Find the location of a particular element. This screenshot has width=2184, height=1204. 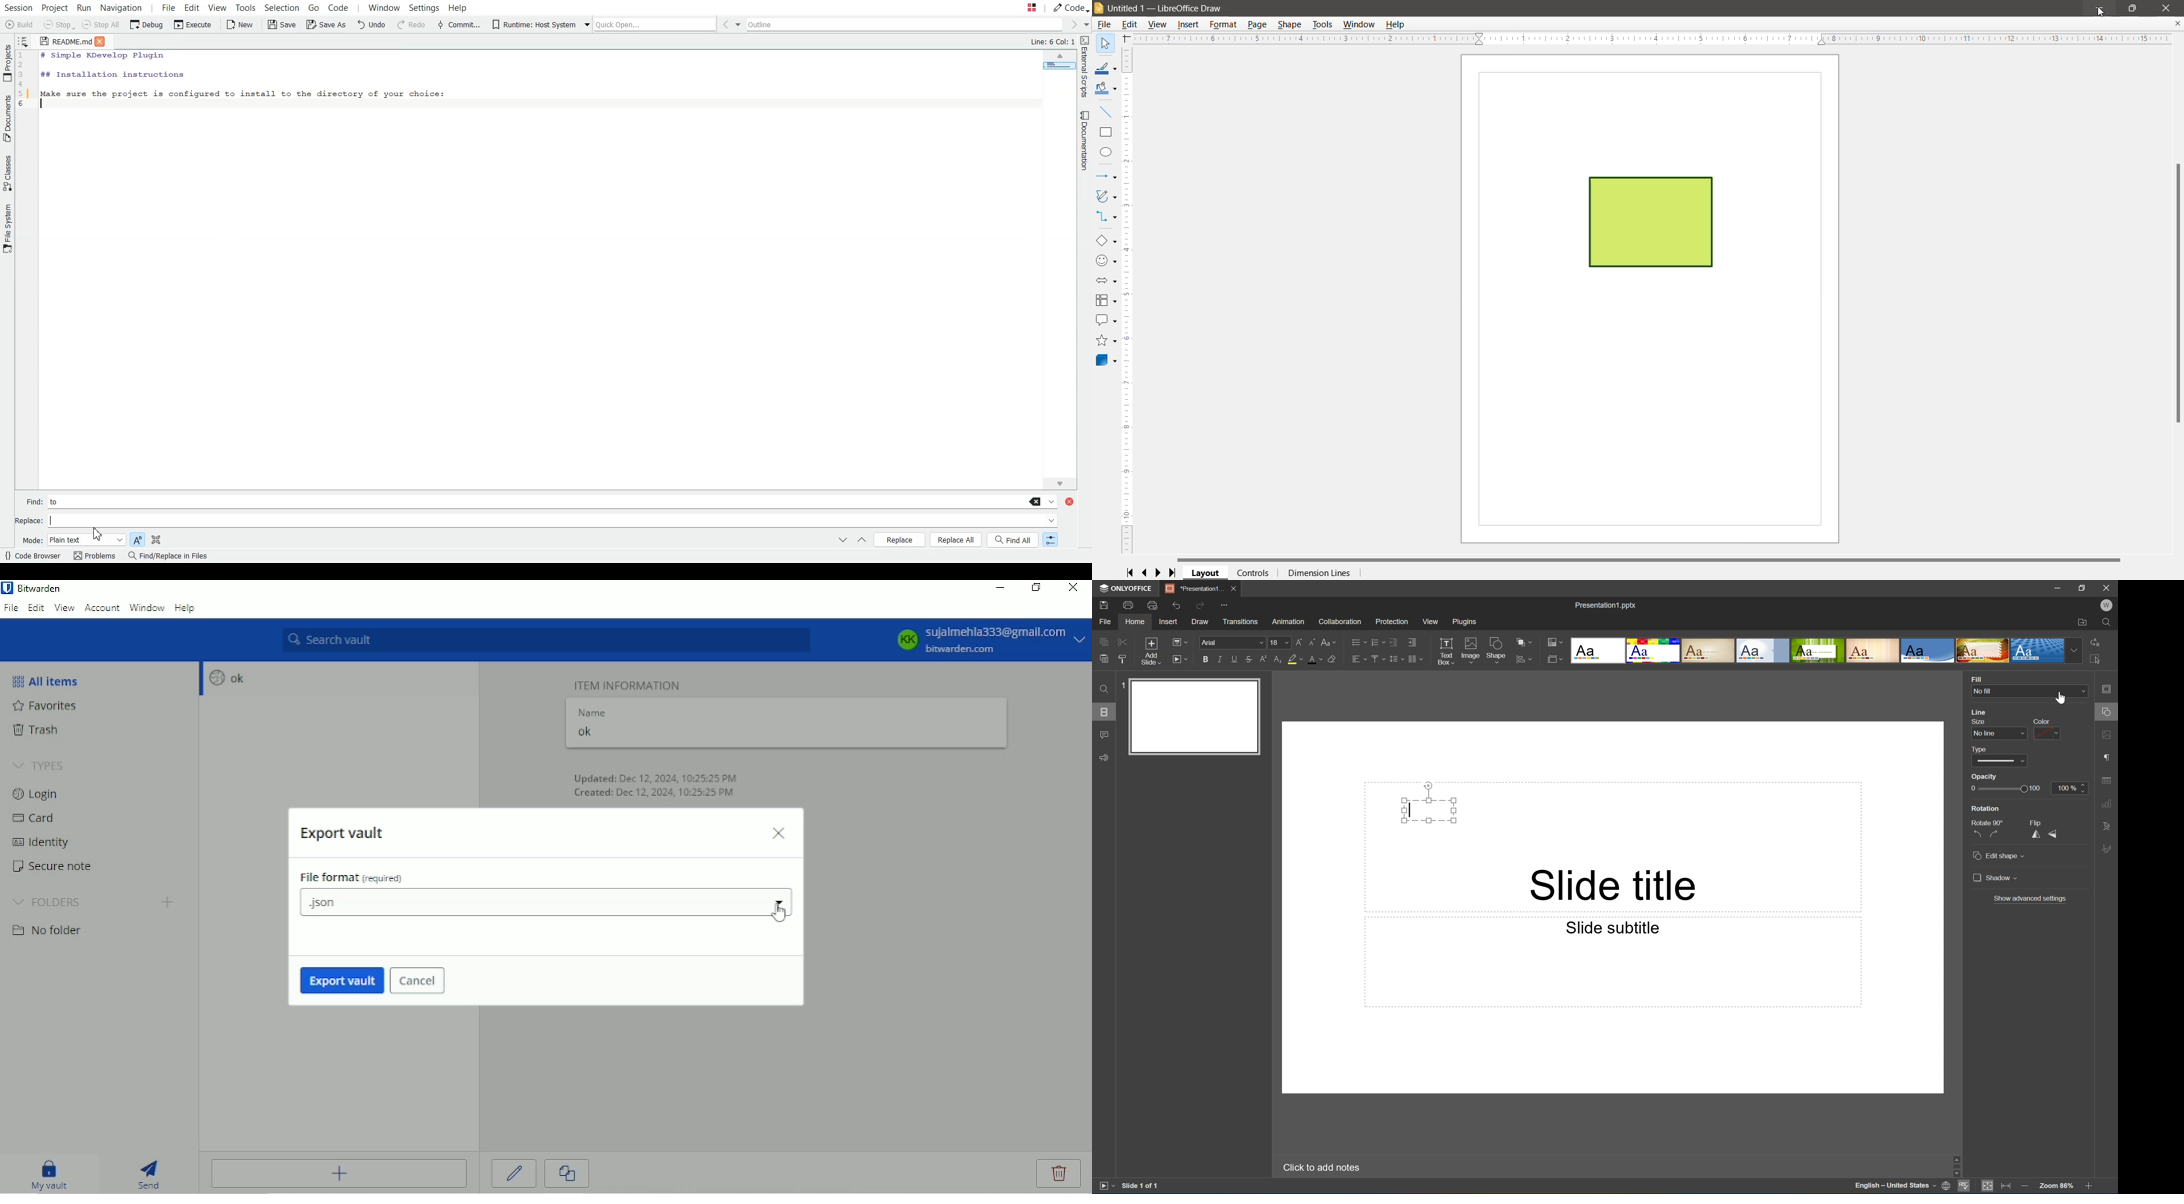

Horizontal Ruler is located at coordinates (1651, 39).